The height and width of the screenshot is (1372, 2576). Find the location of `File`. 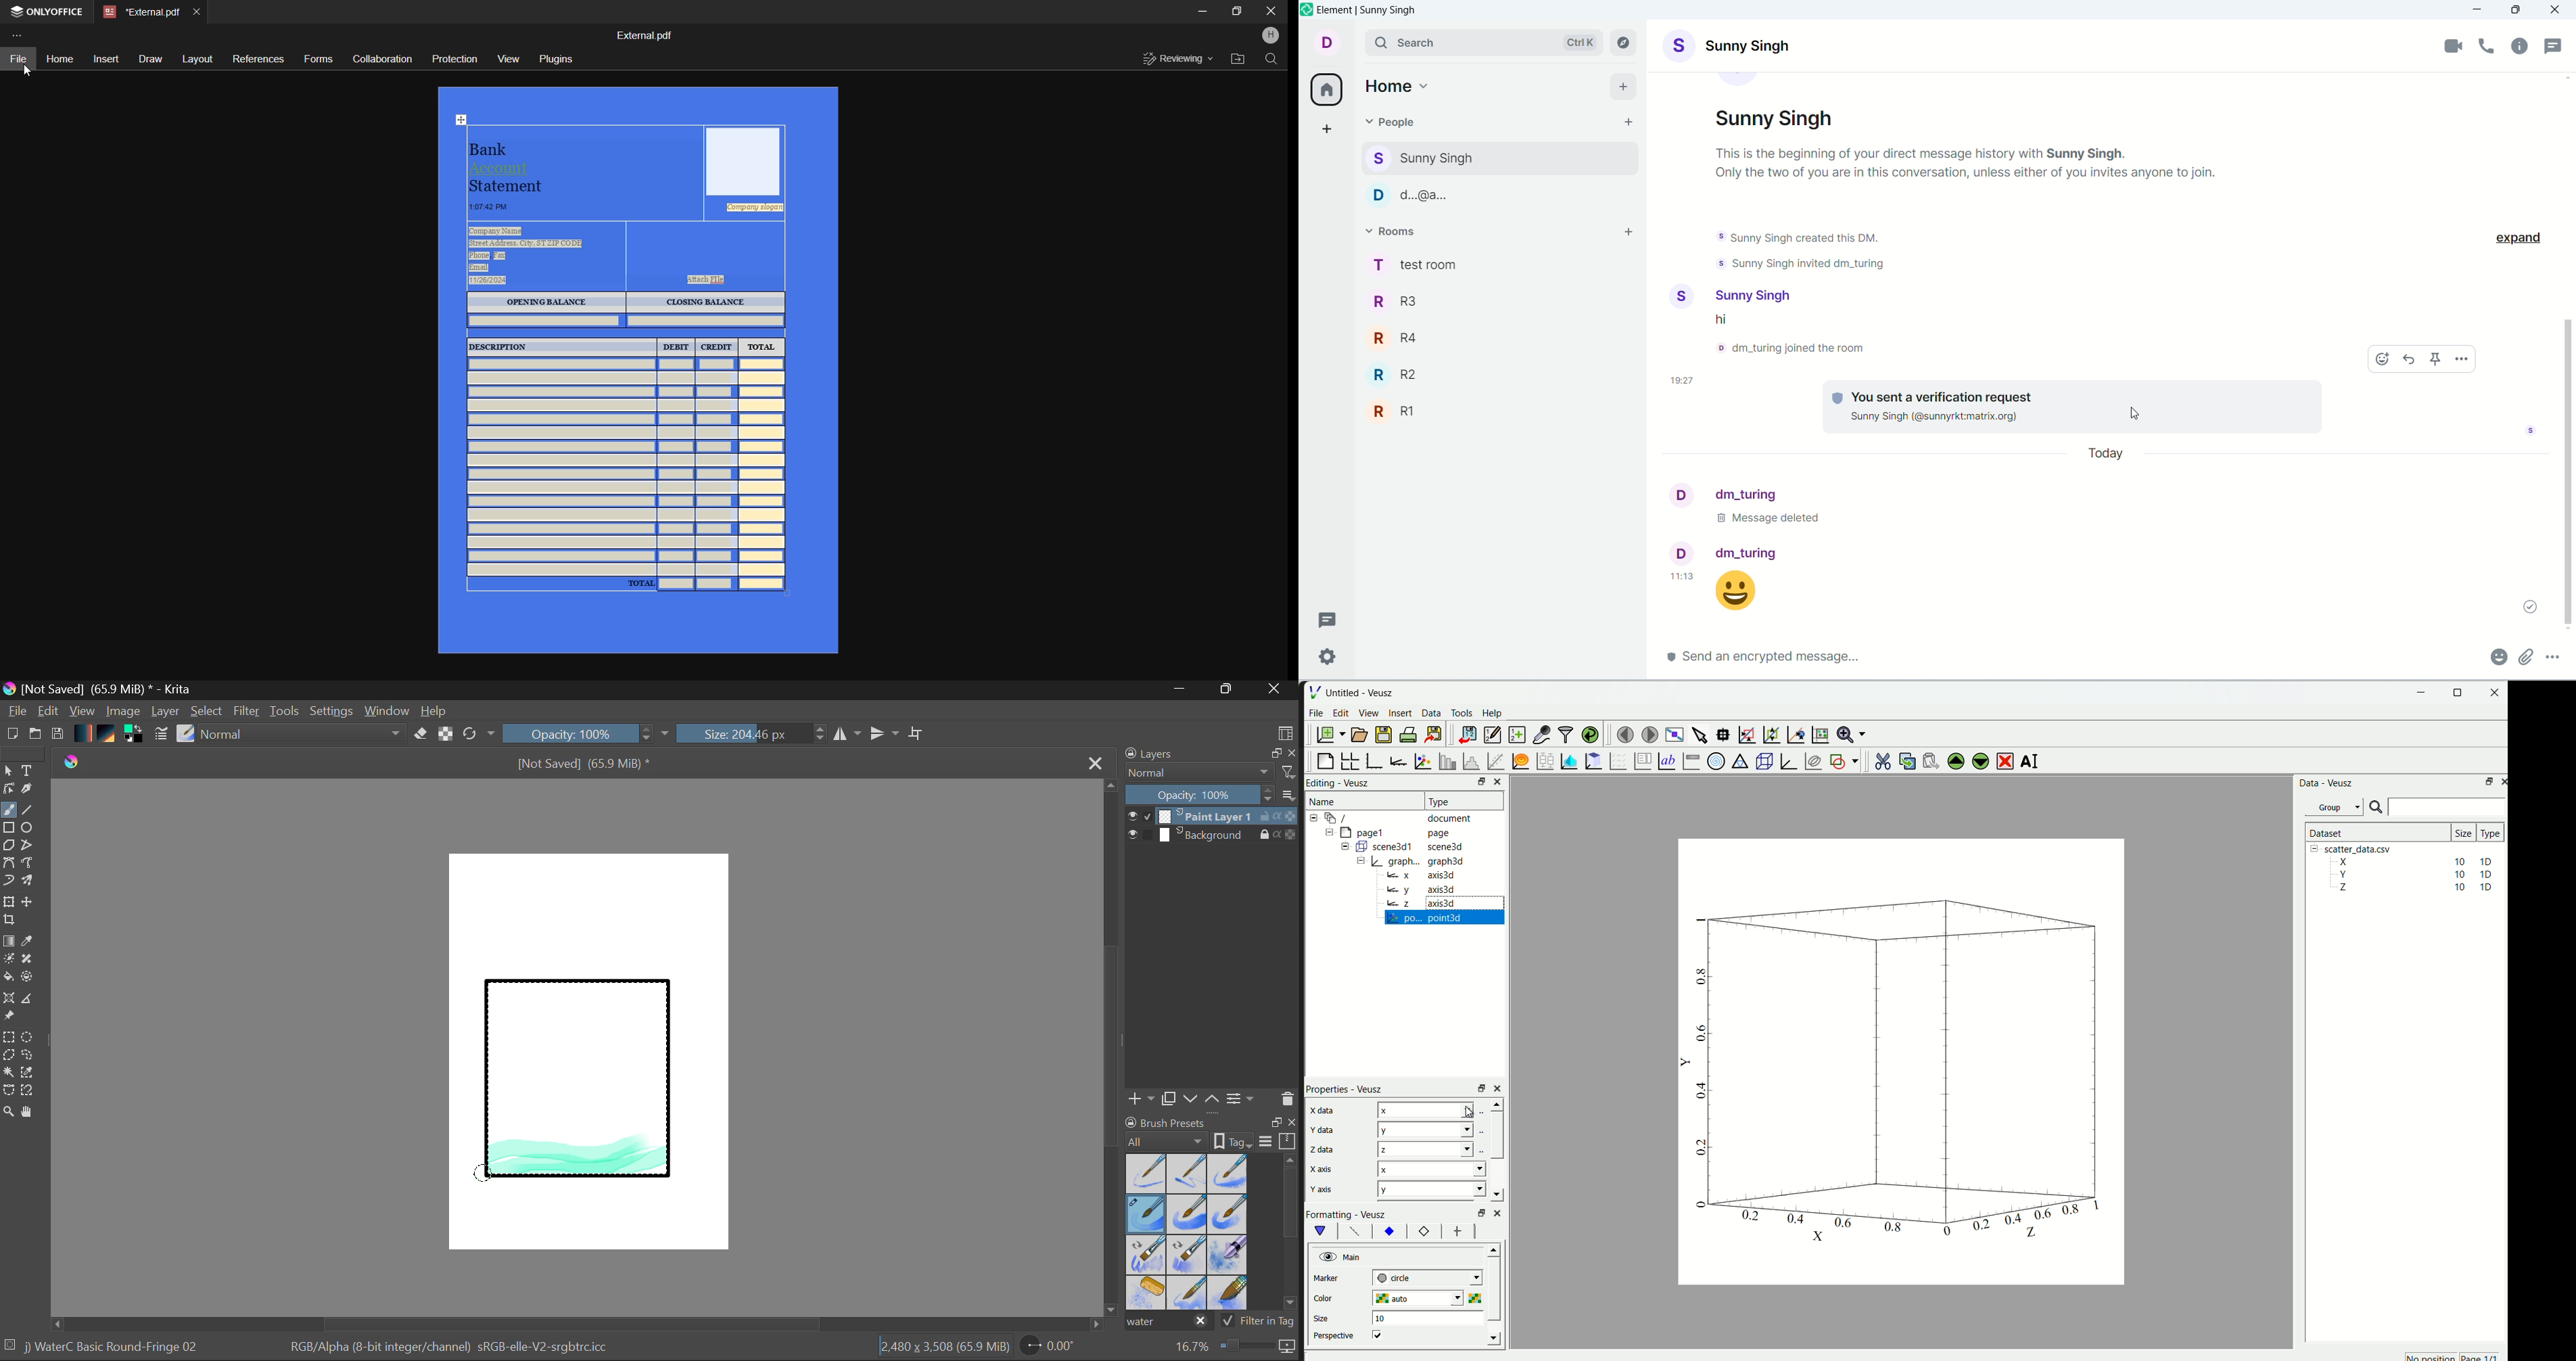

File is located at coordinates (18, 713).